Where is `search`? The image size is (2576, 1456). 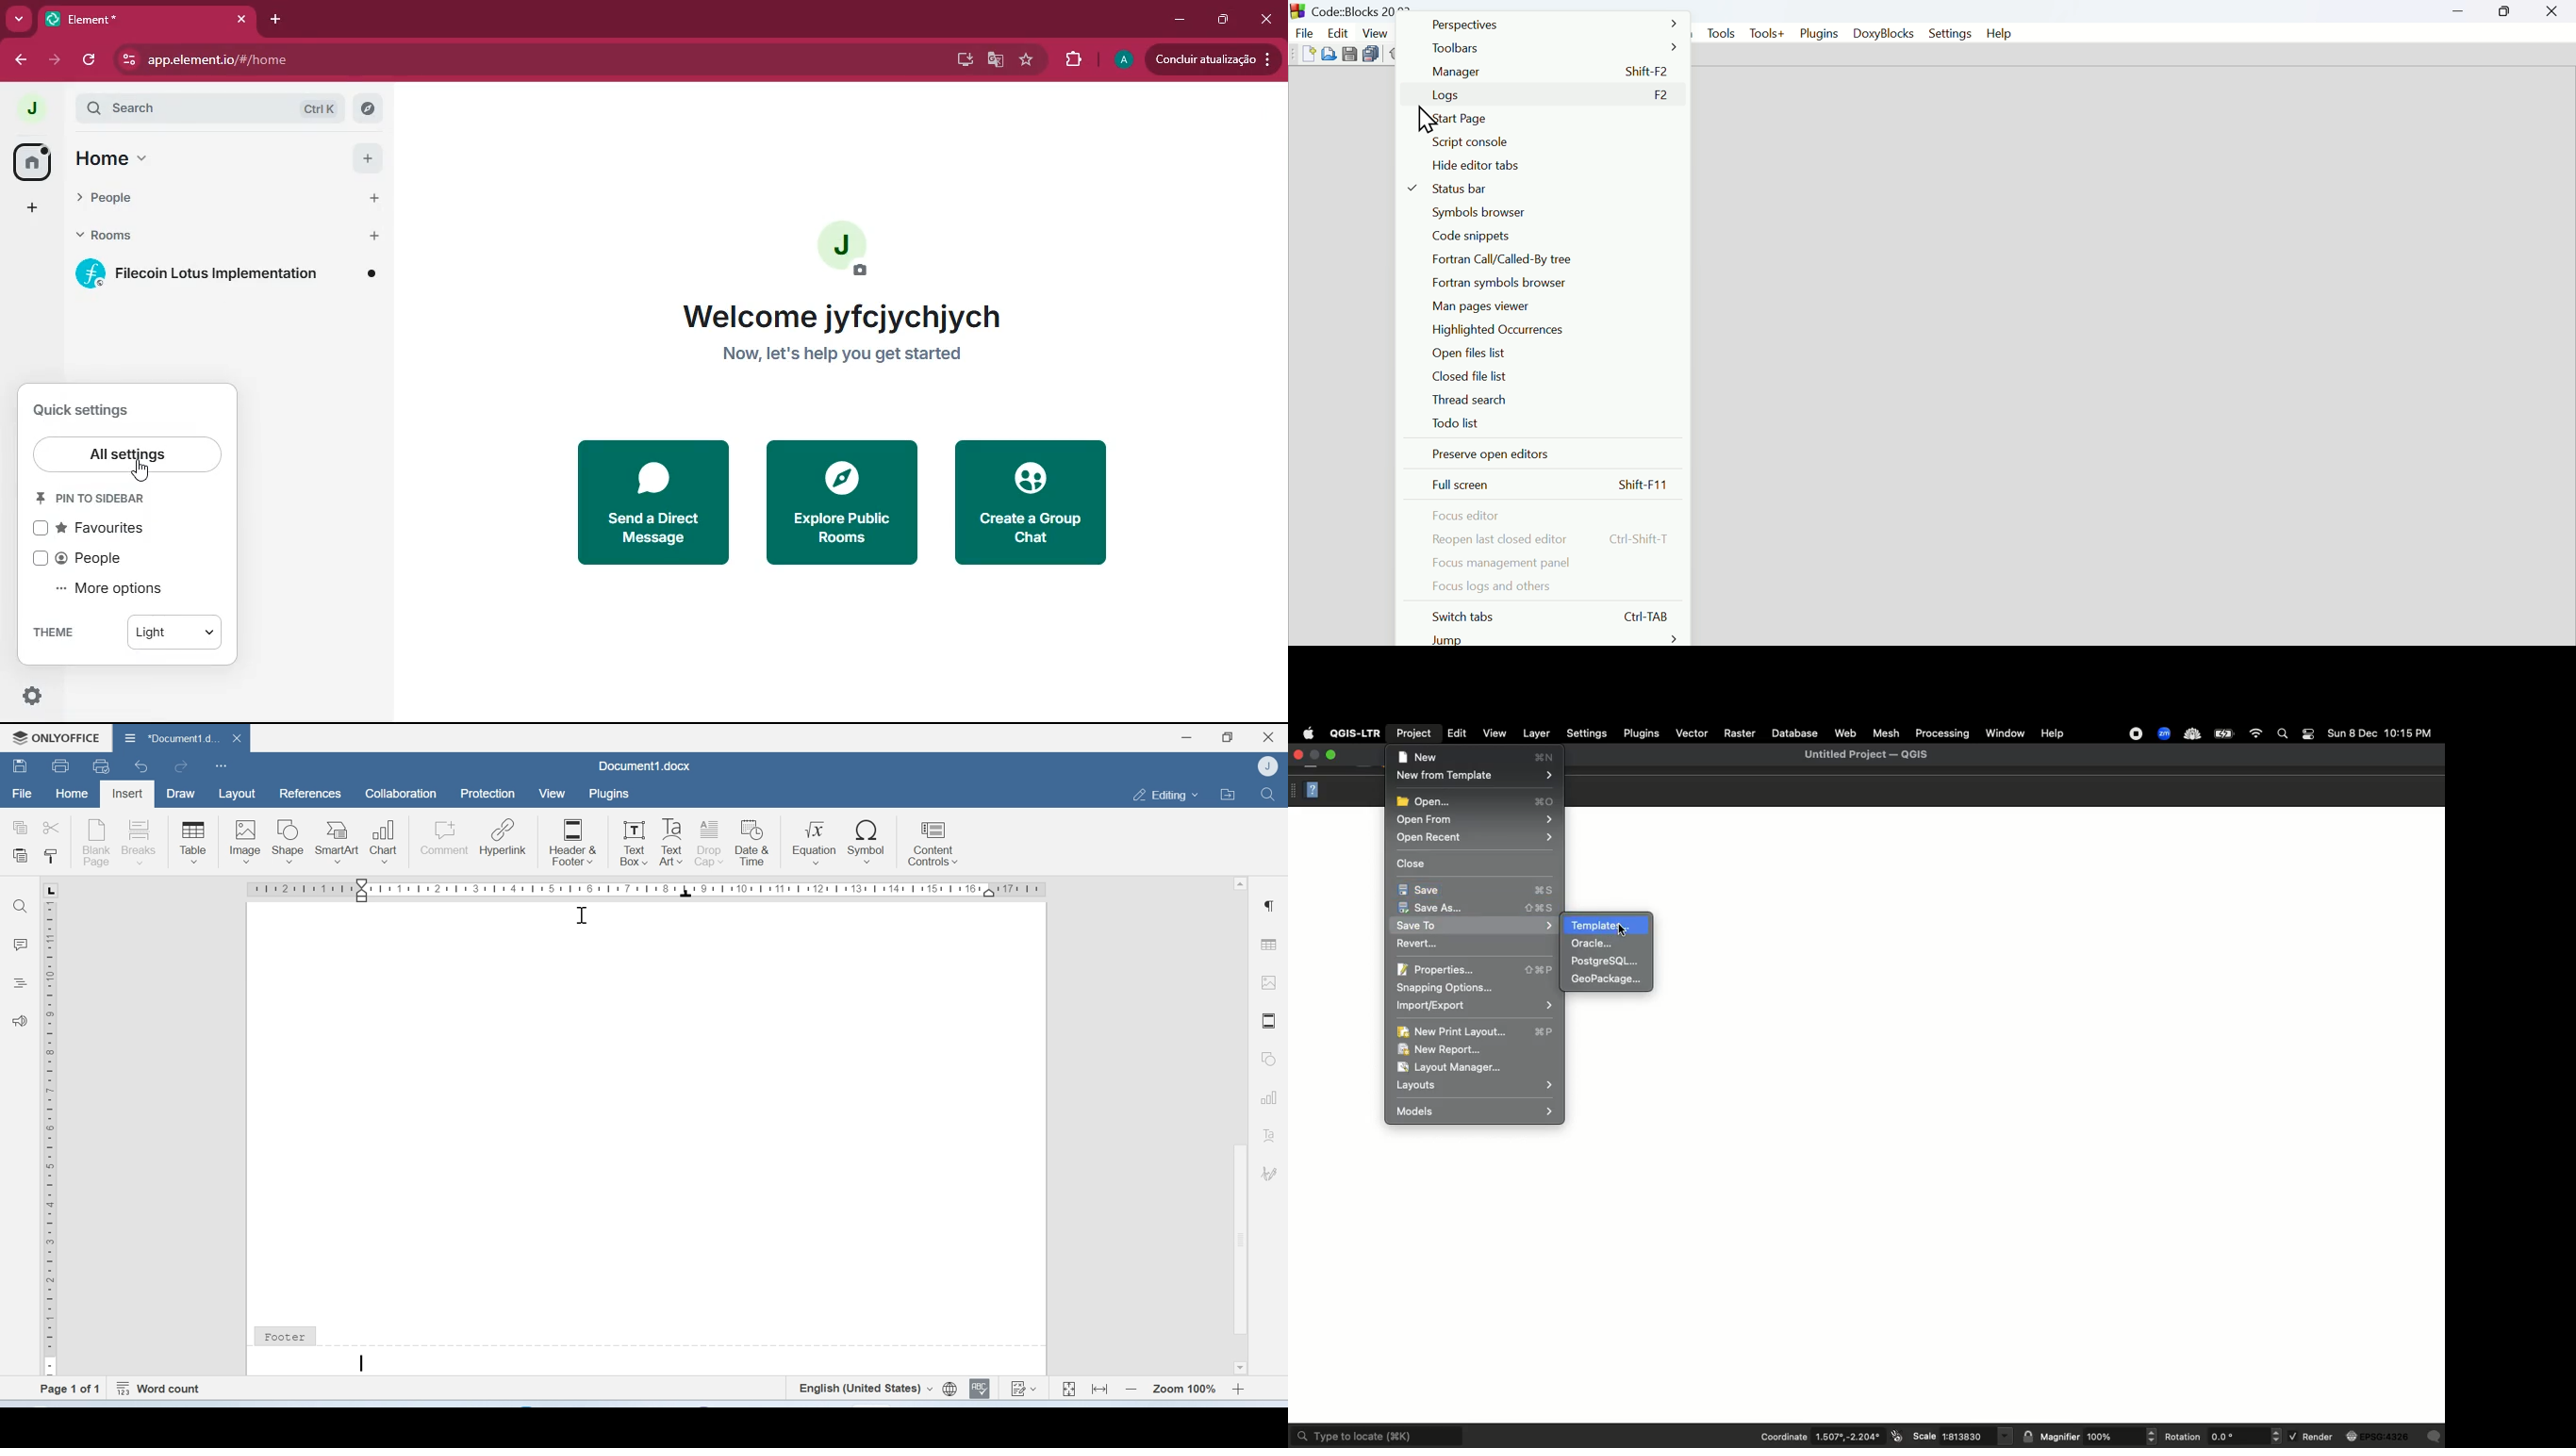 search is located at coordinates (171, 108).